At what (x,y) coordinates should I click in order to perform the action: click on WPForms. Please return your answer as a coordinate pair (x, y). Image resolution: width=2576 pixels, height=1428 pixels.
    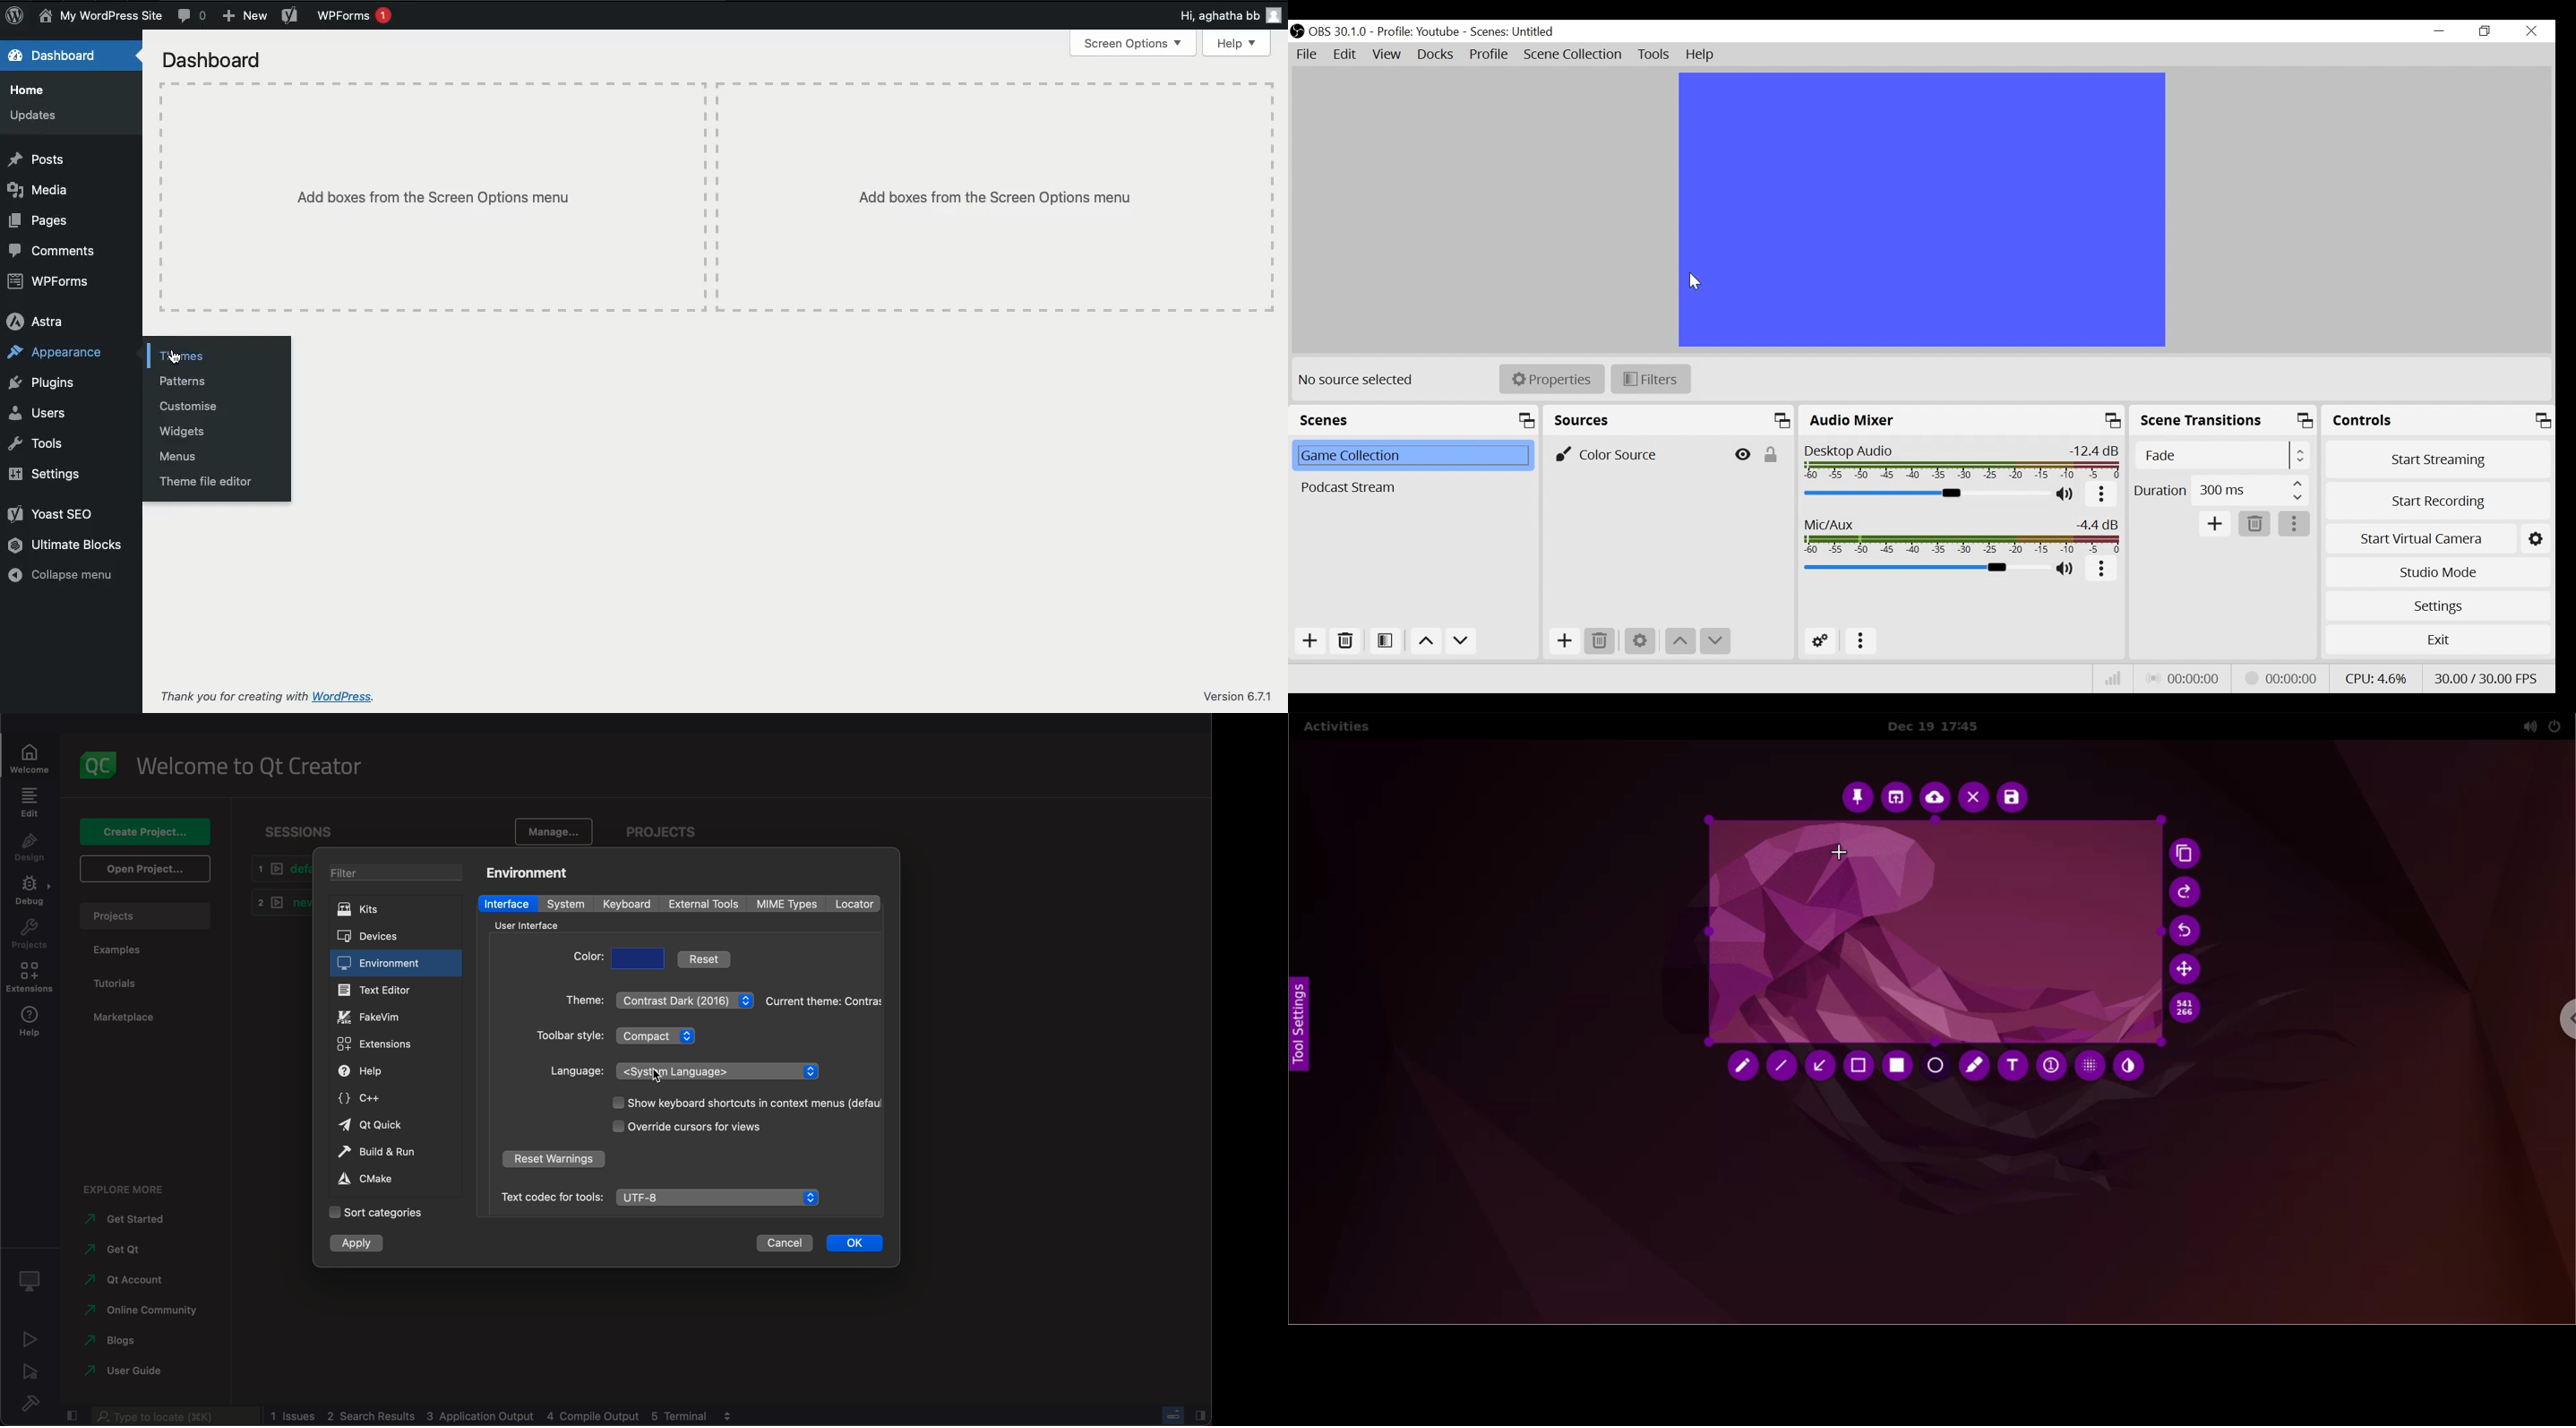
    Looking at the image, I should click on (353, 16).